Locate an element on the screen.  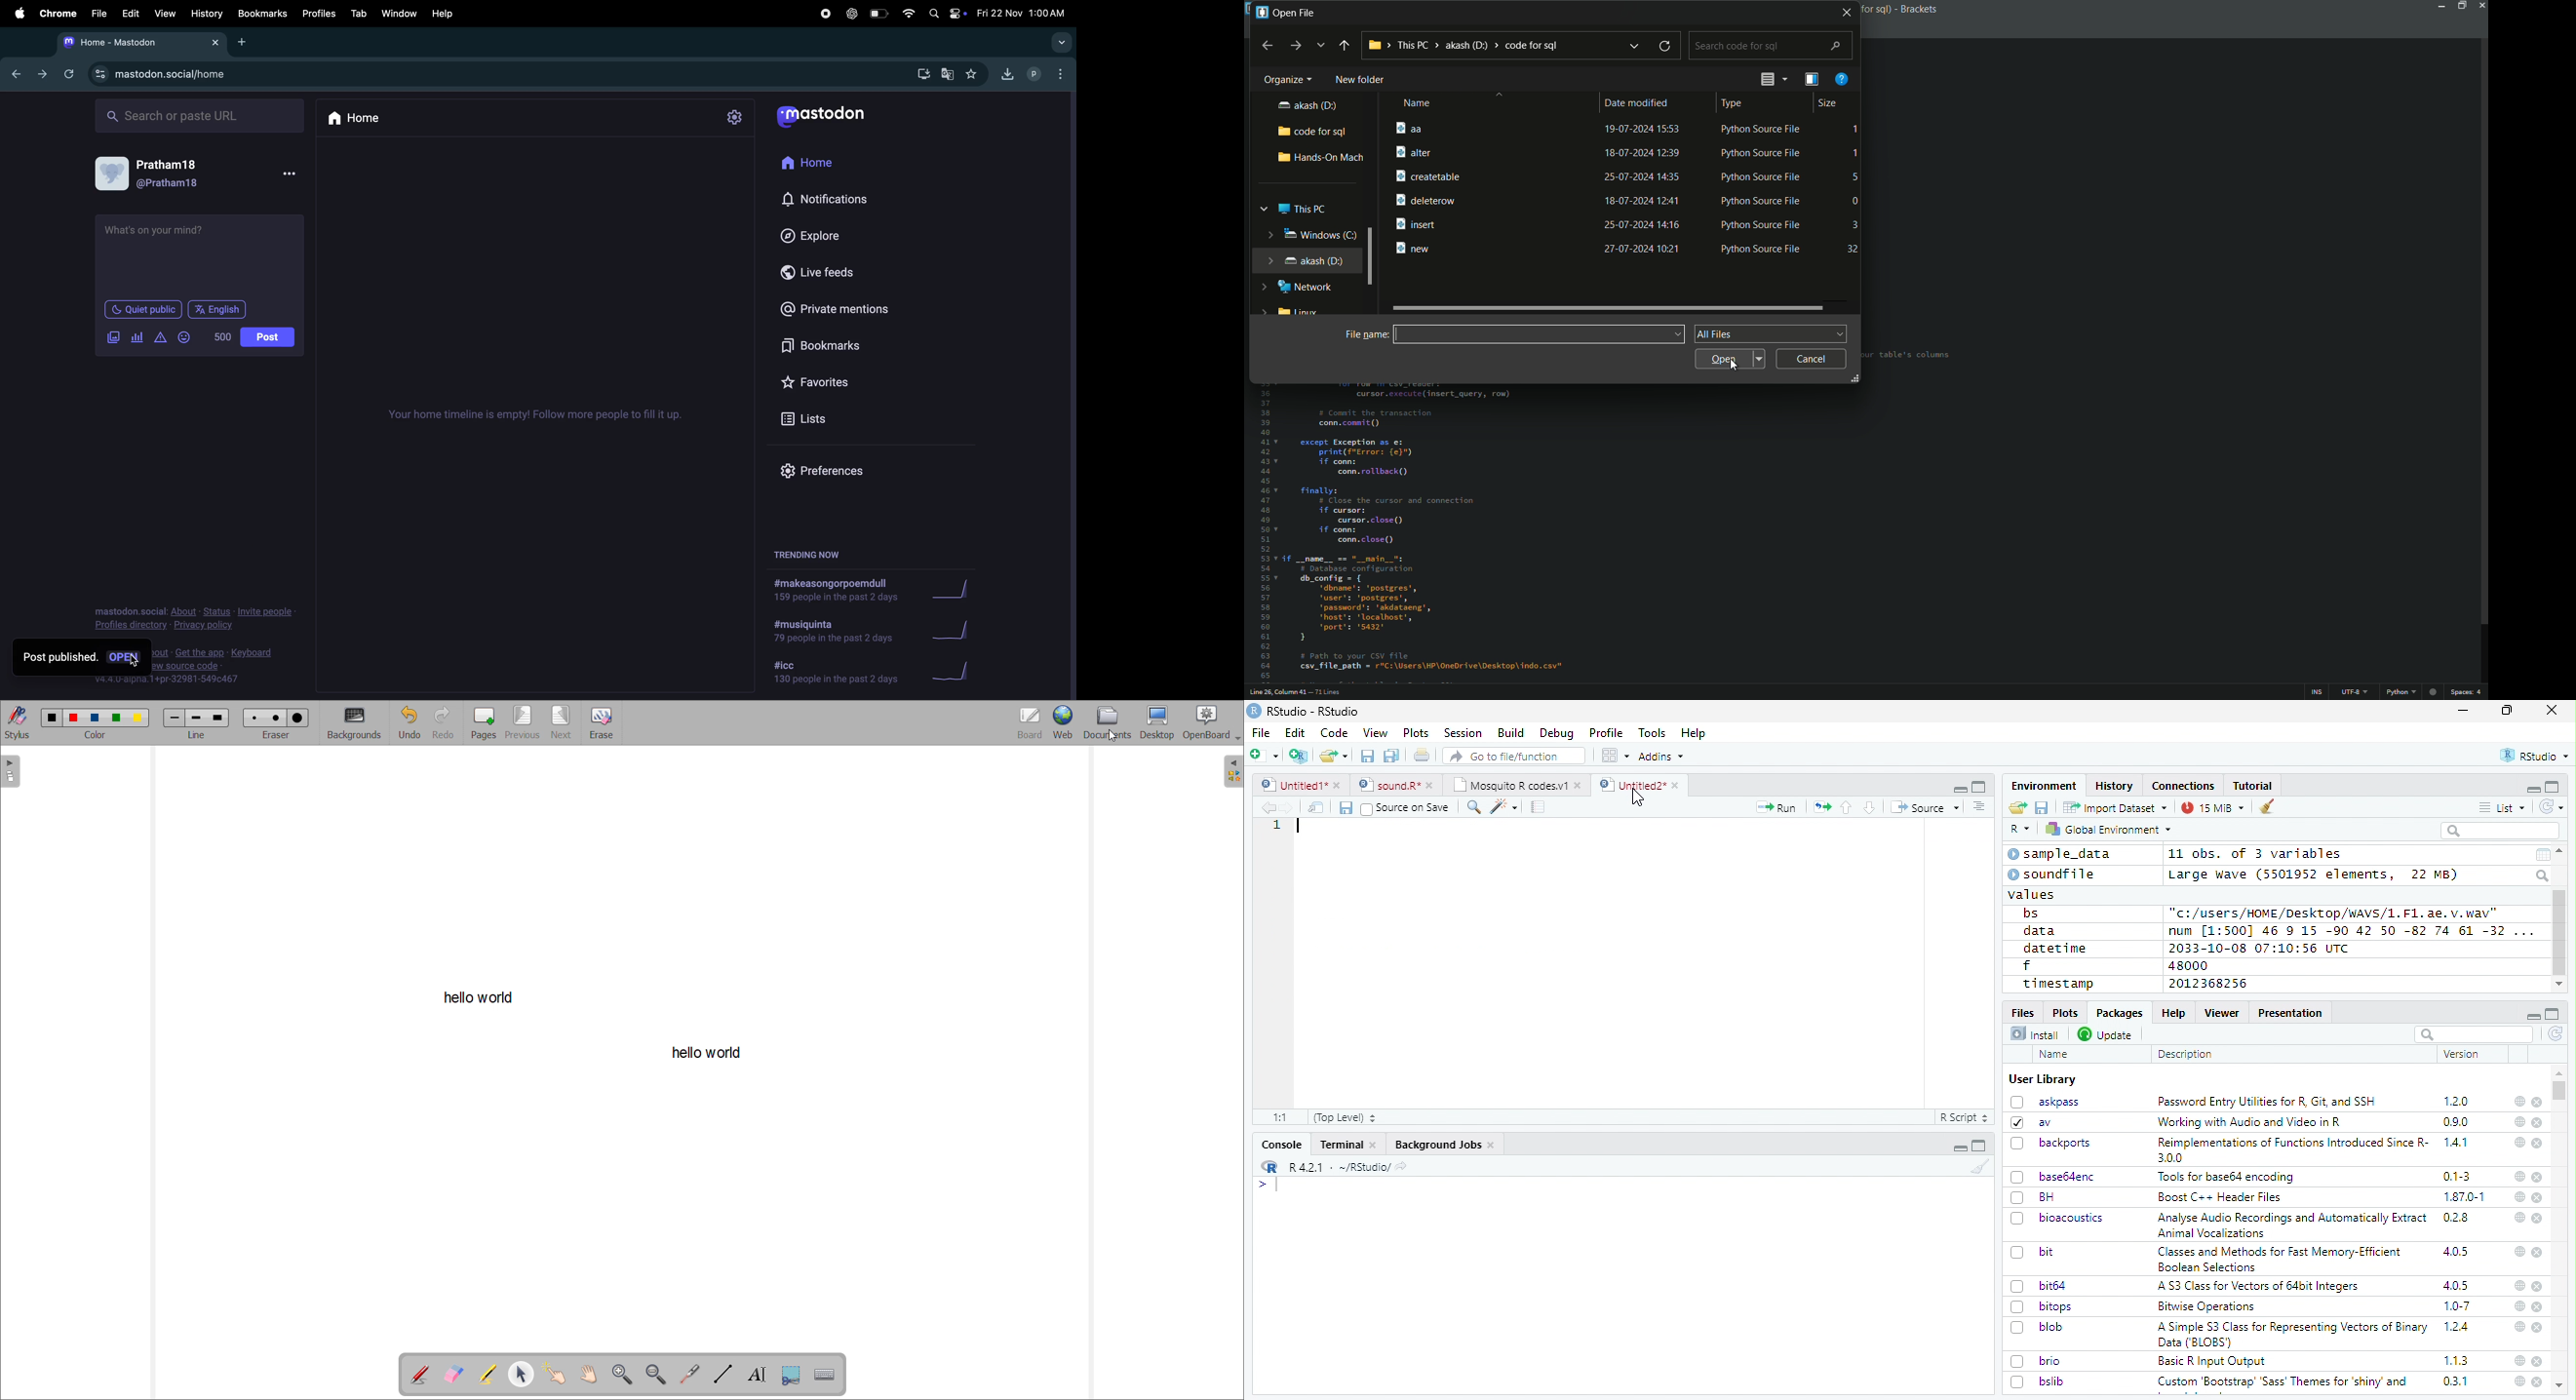
bioacoustics is located at coordinates (2057, 1218).